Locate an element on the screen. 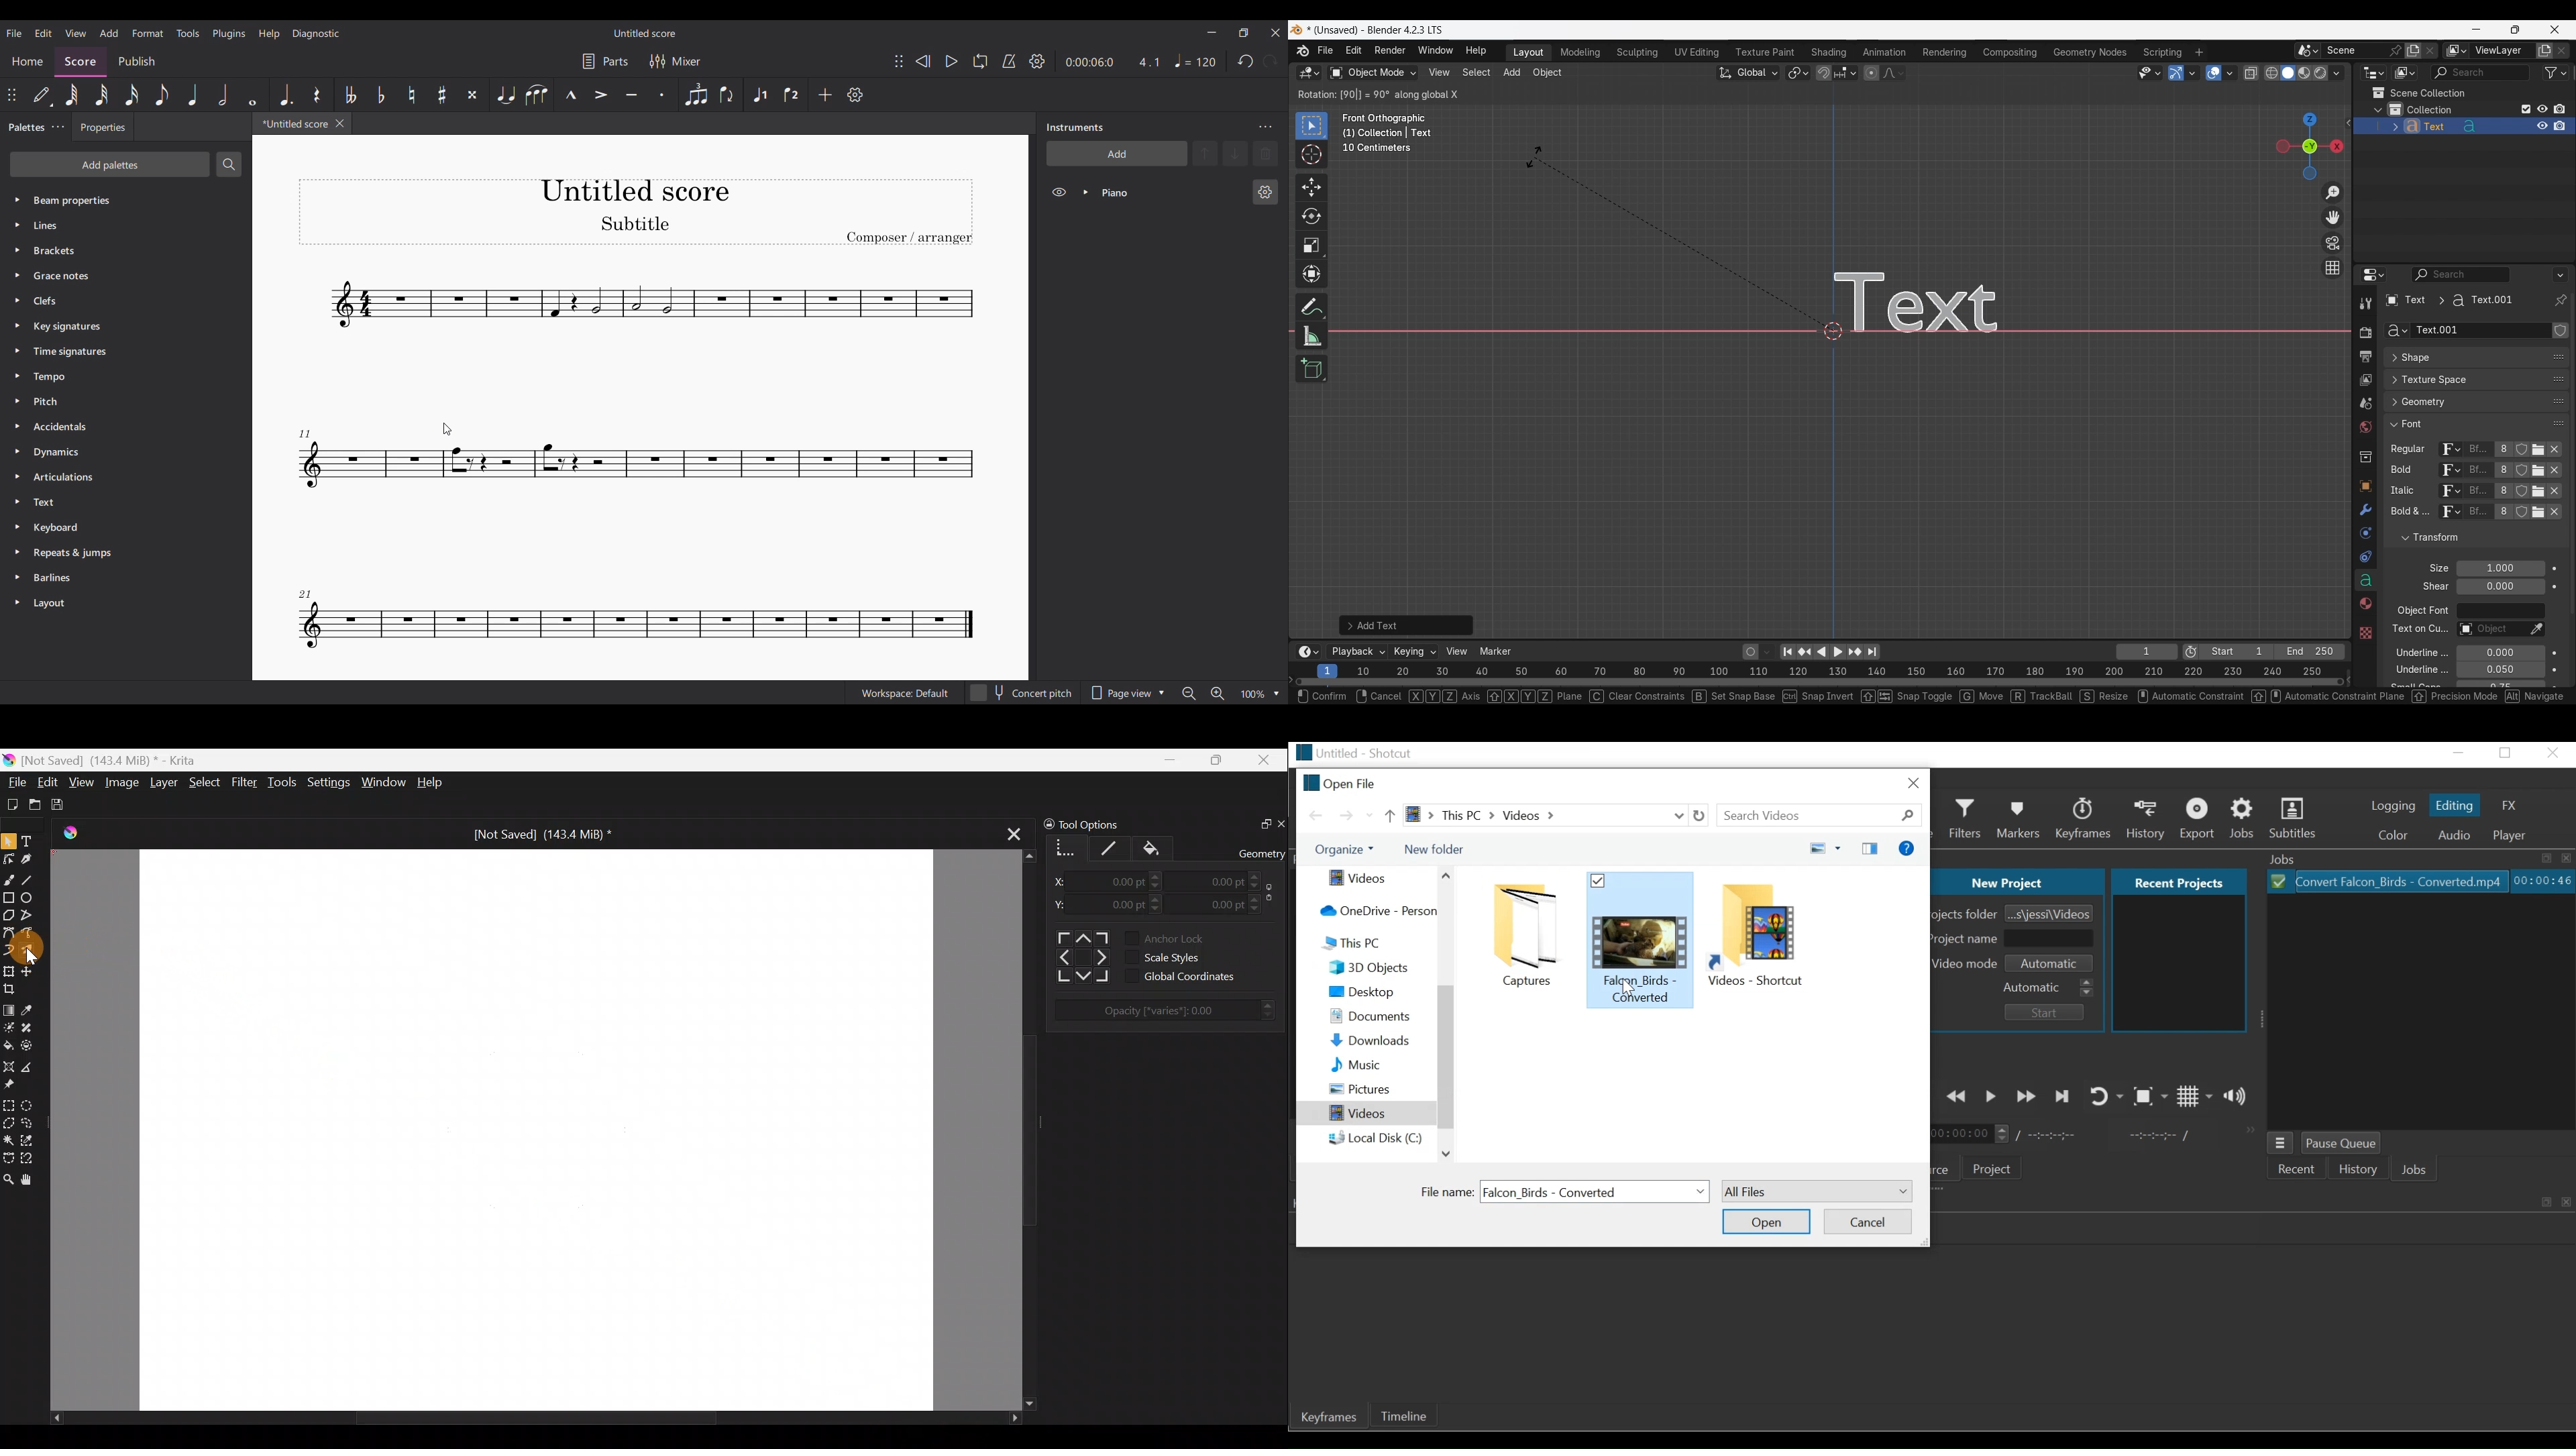 This screenshot has width=2576, height=1456. Marker is located at coordinates (1496, 651).